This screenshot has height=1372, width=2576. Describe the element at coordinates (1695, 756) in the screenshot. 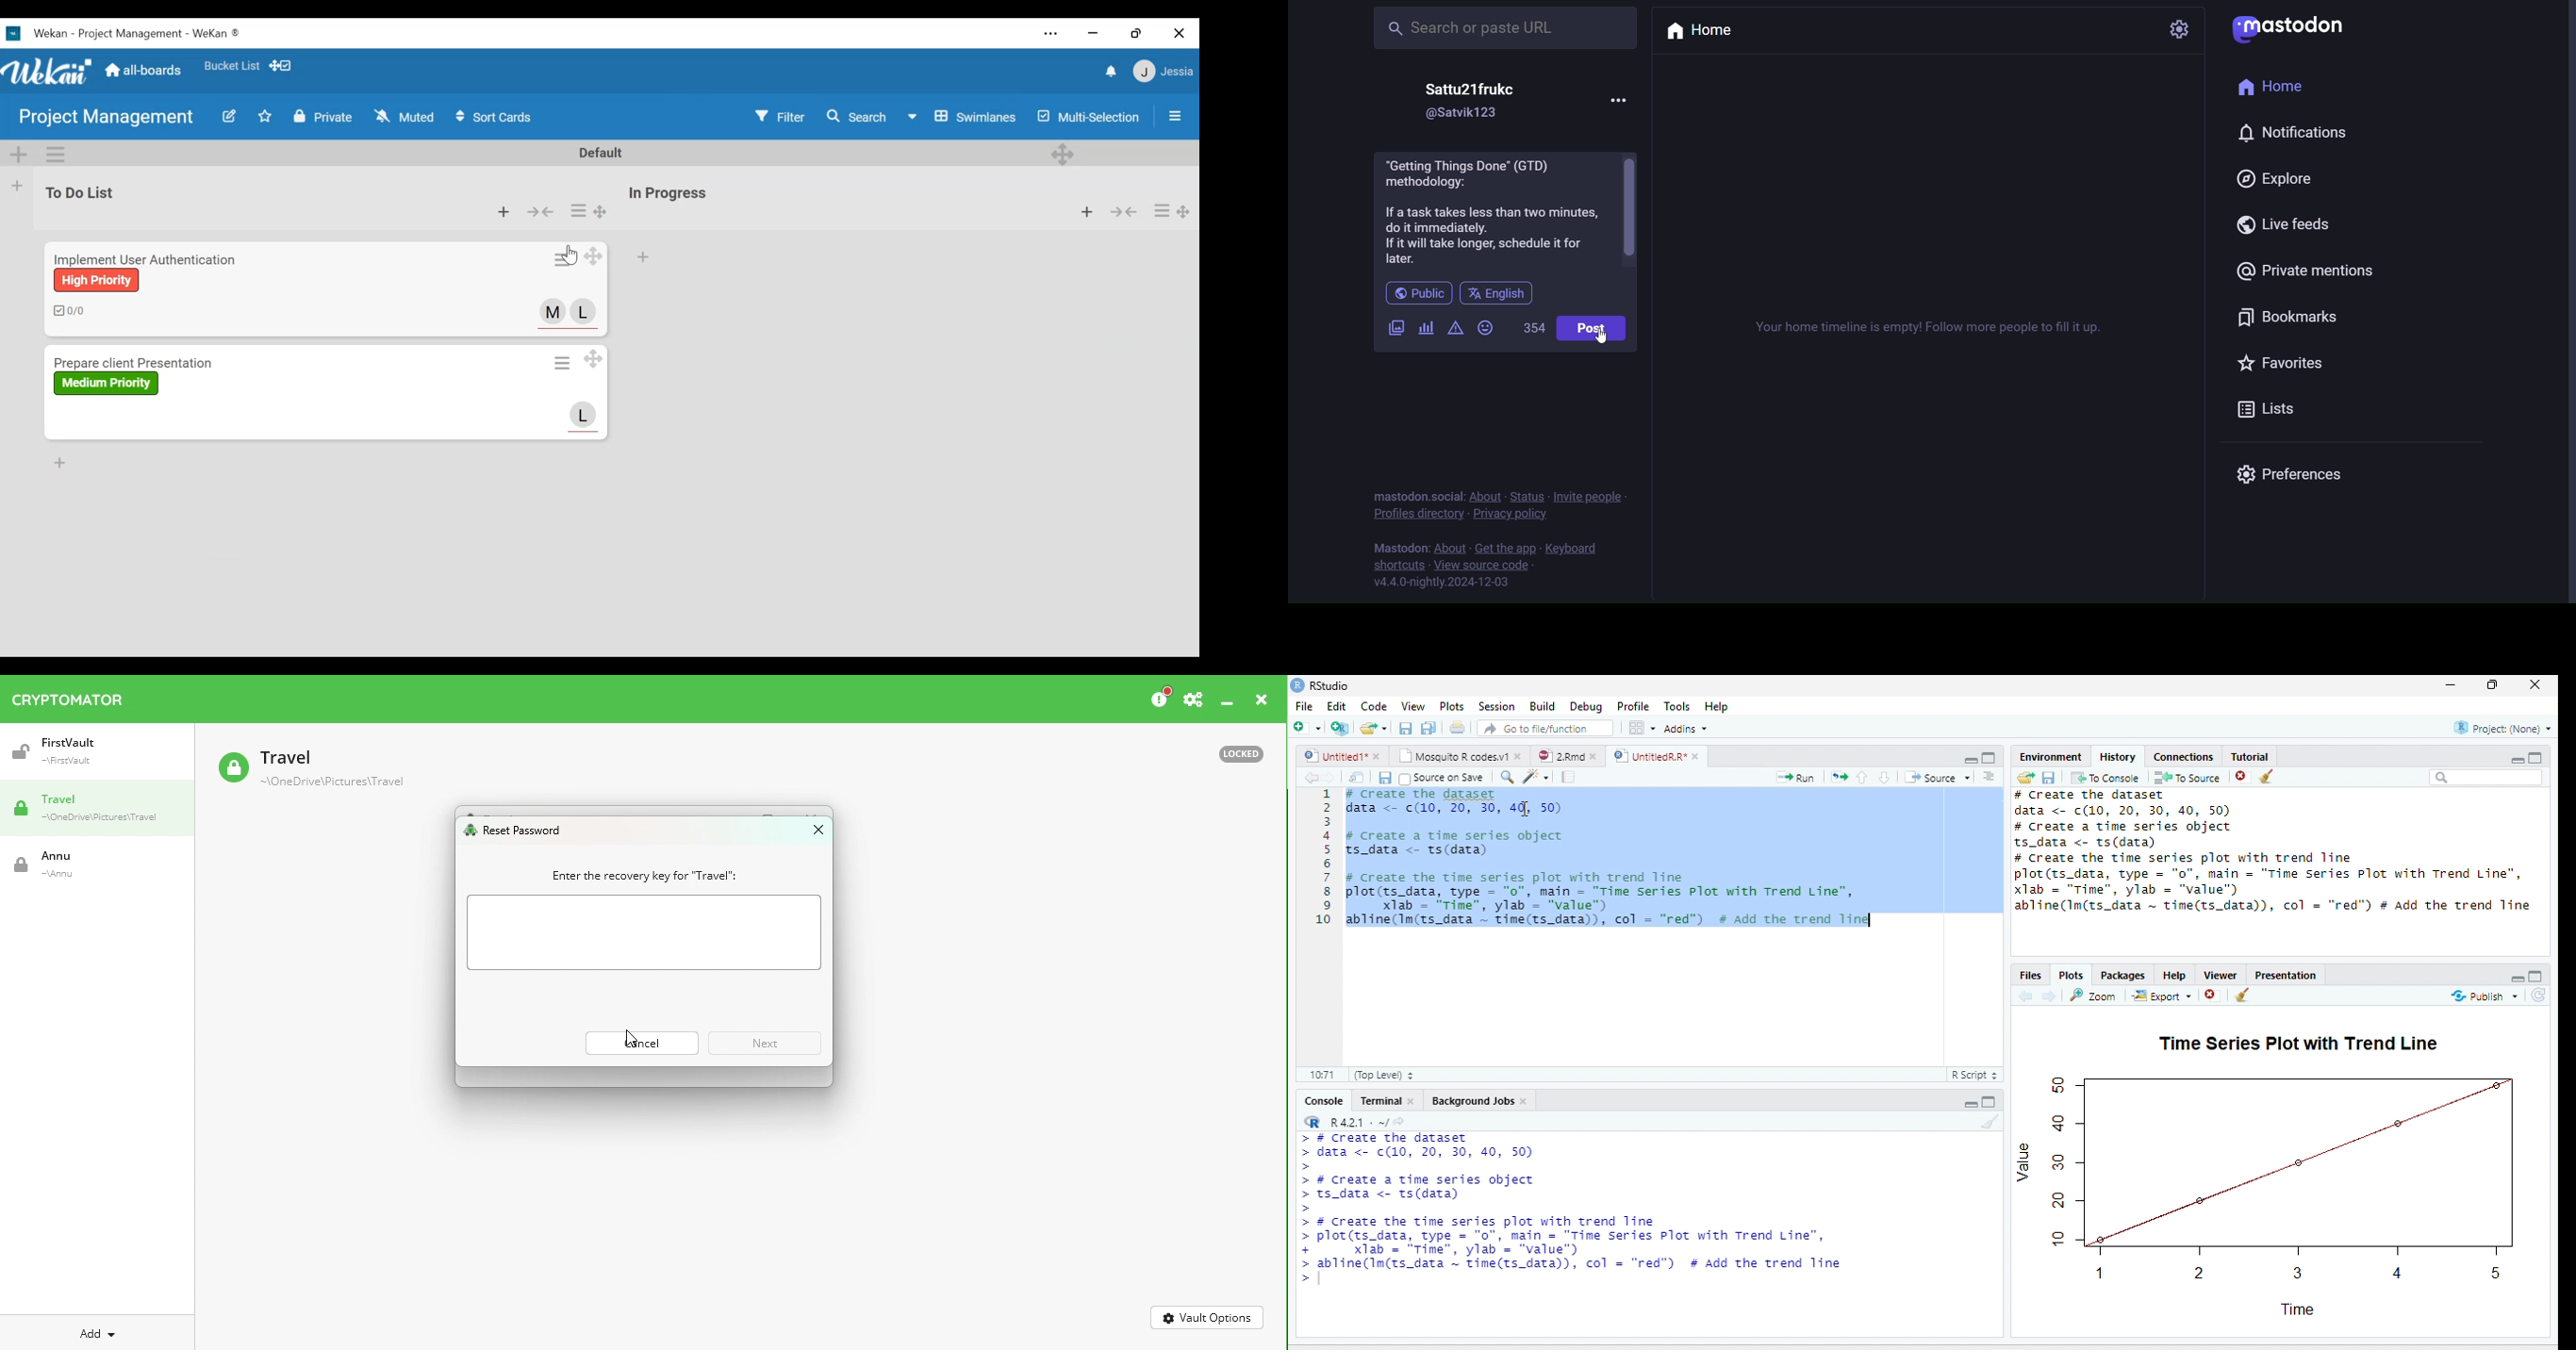

I see `close` at that location.